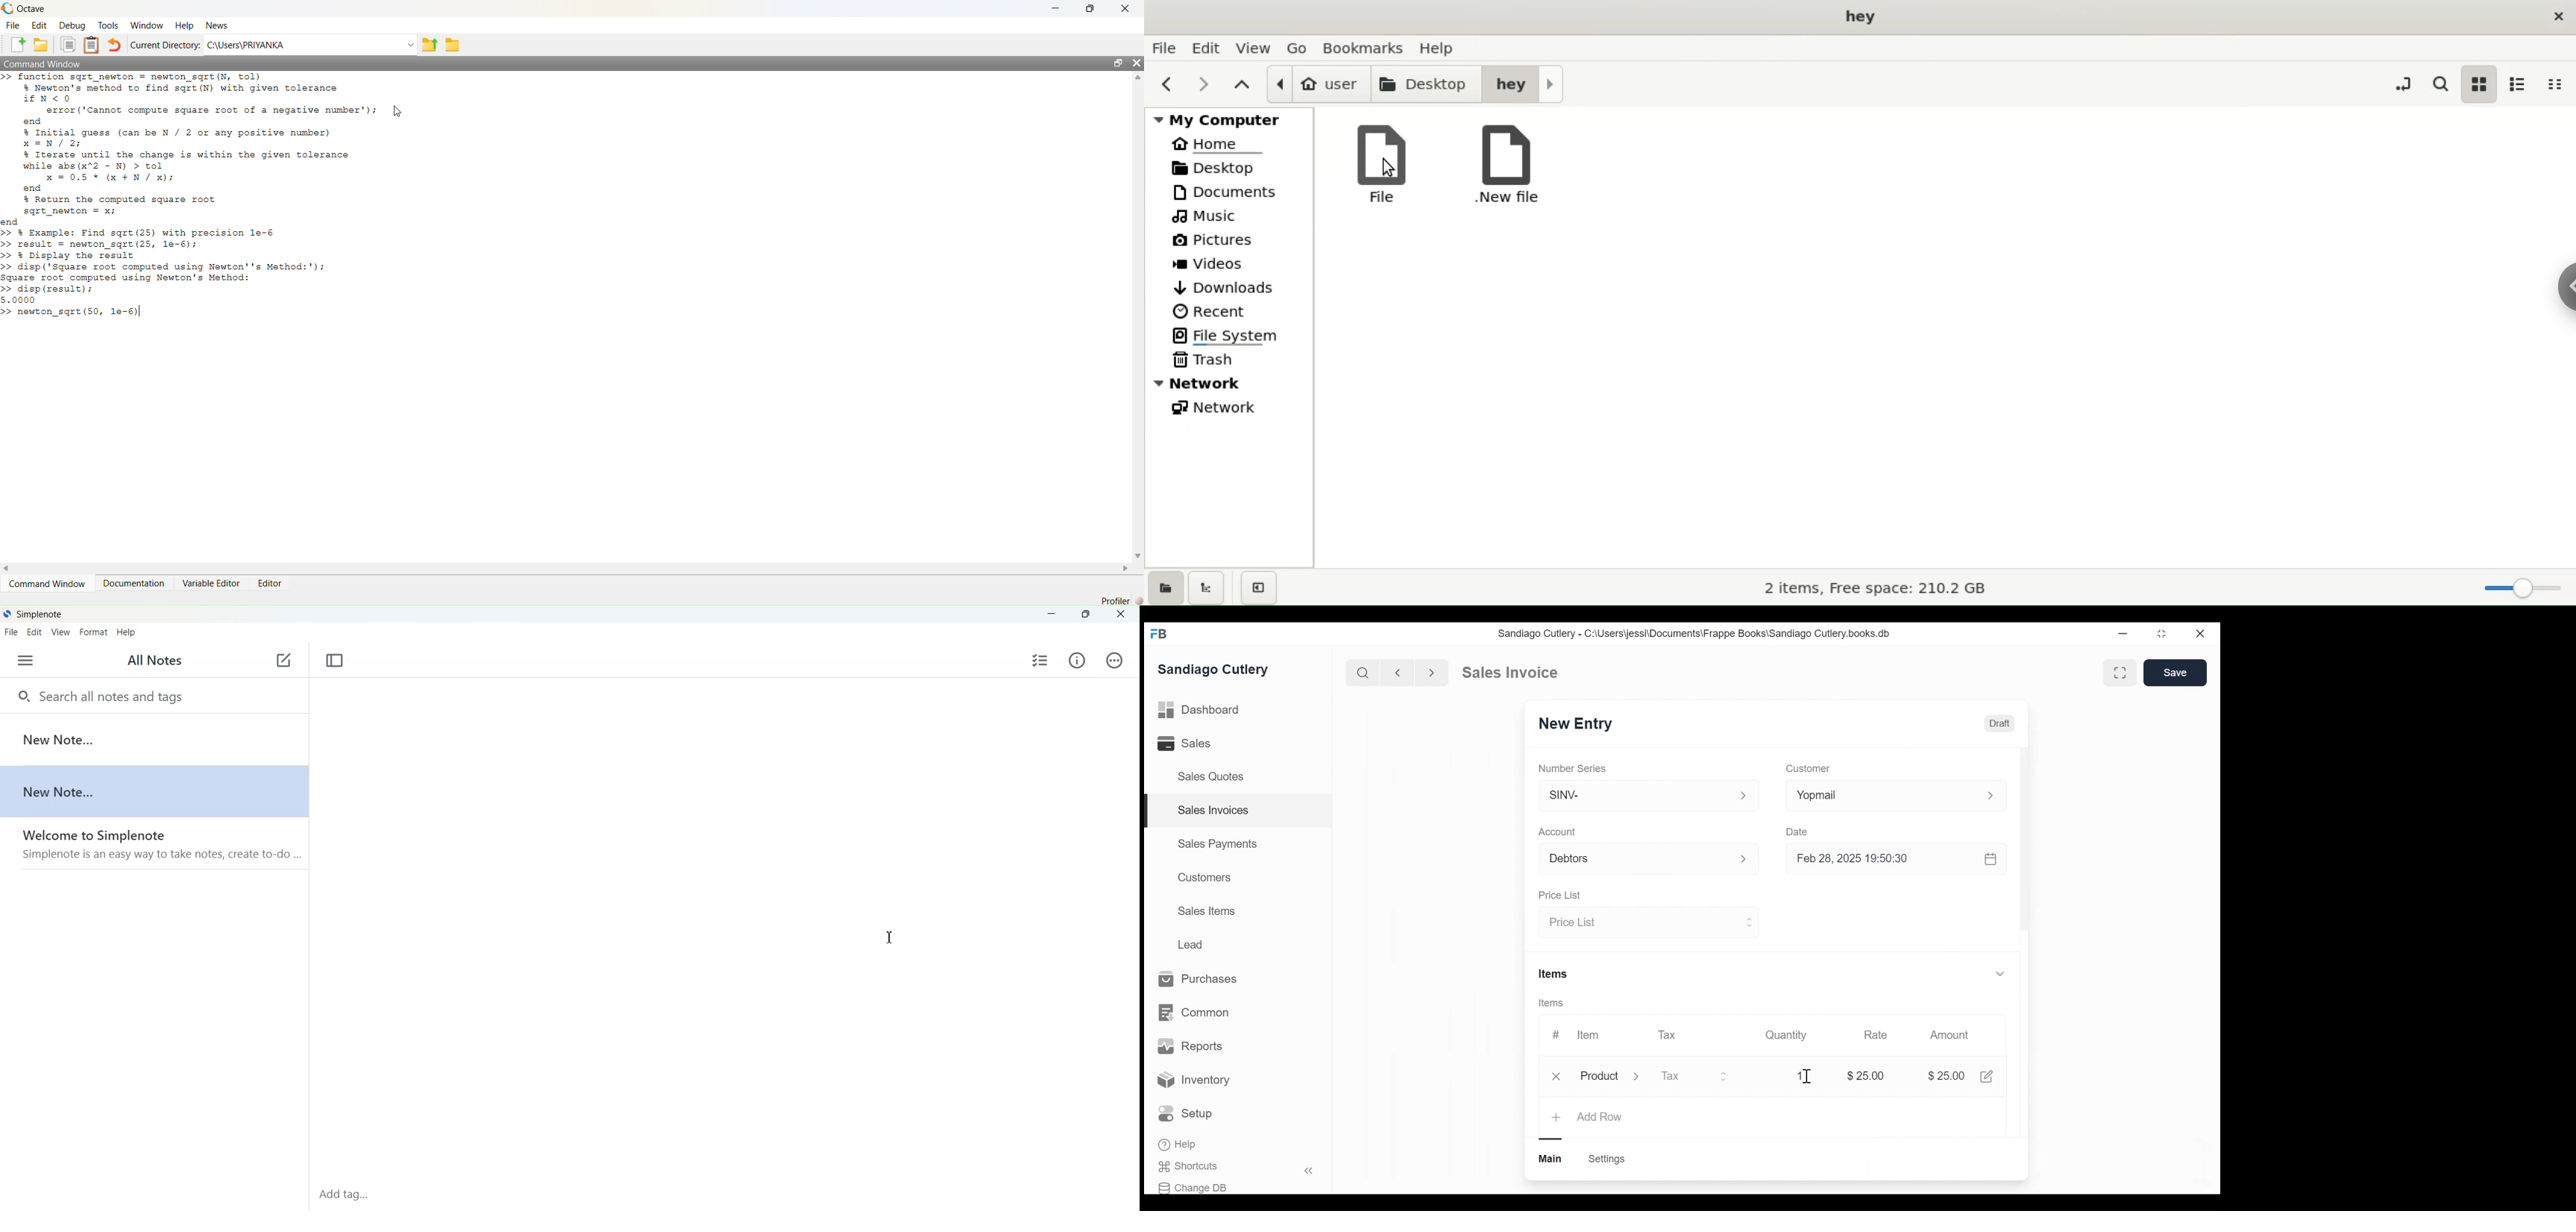 The image size is (2576, 1232). I want to click on Actions, so click(1115, 660).